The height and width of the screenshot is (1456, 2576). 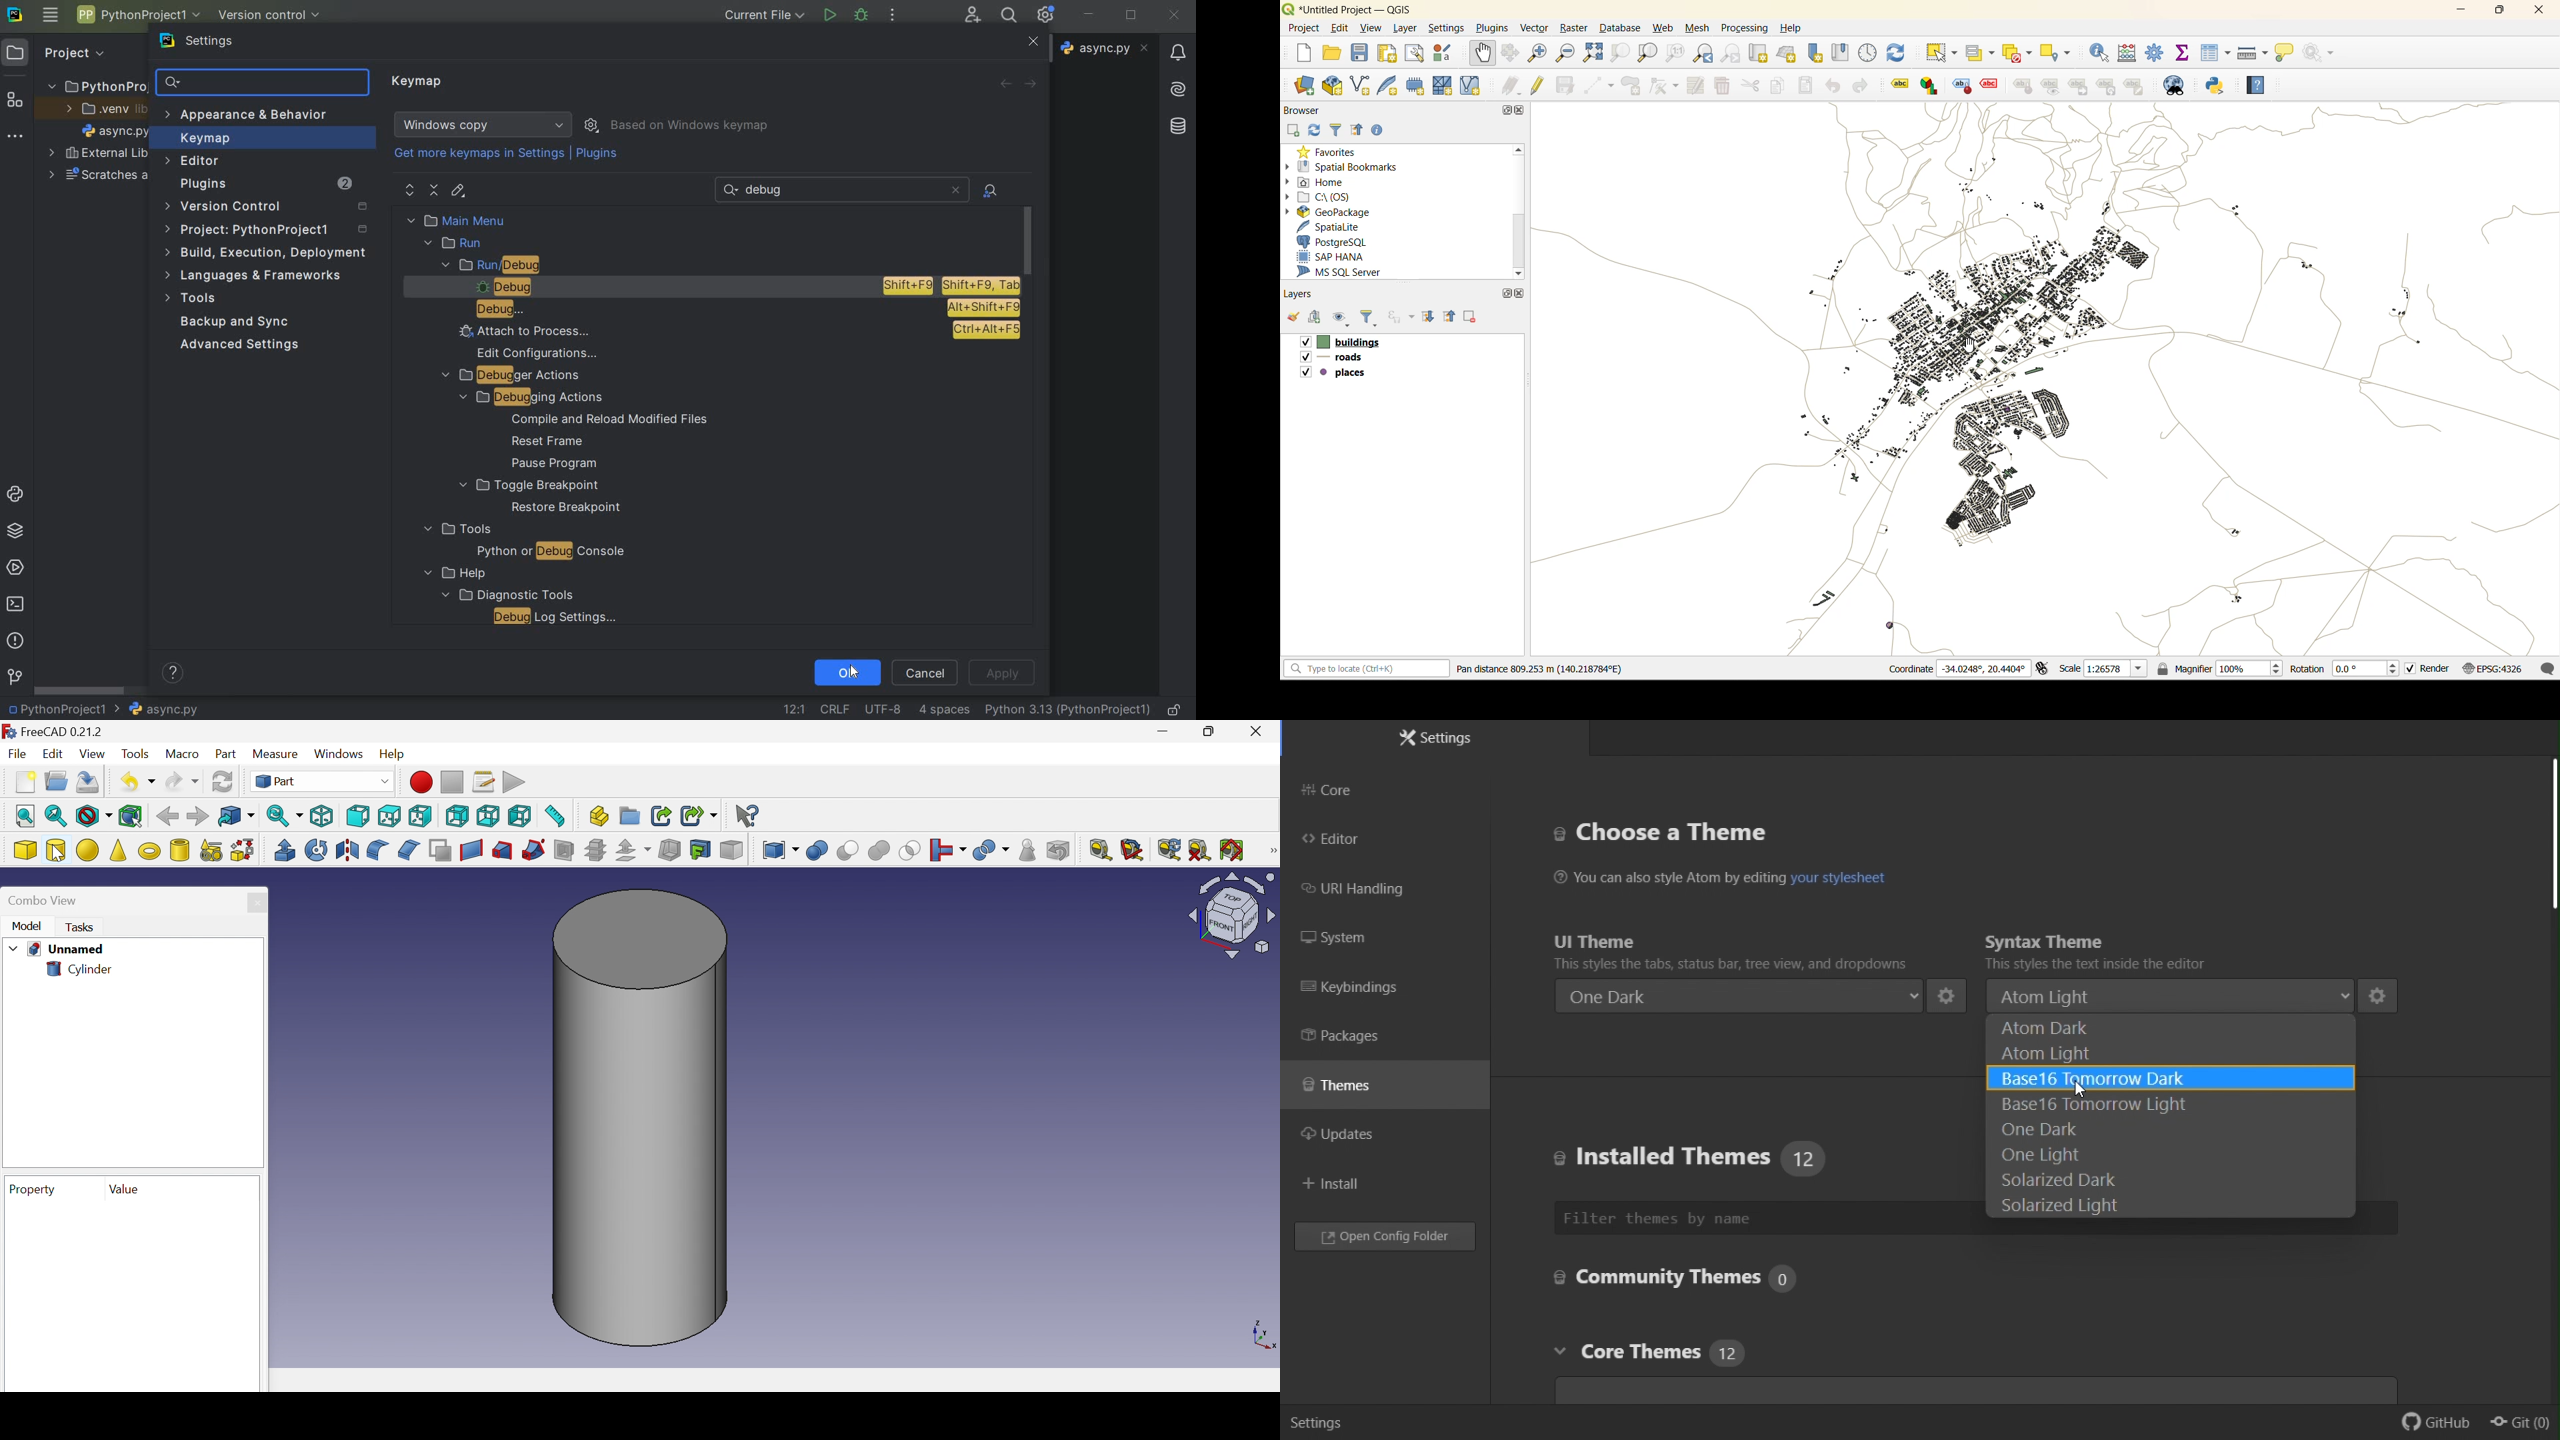 What do you see at coordinates (1867, 55) in the screenshot?
I see `control panel` at bounding box center [1867, 55].